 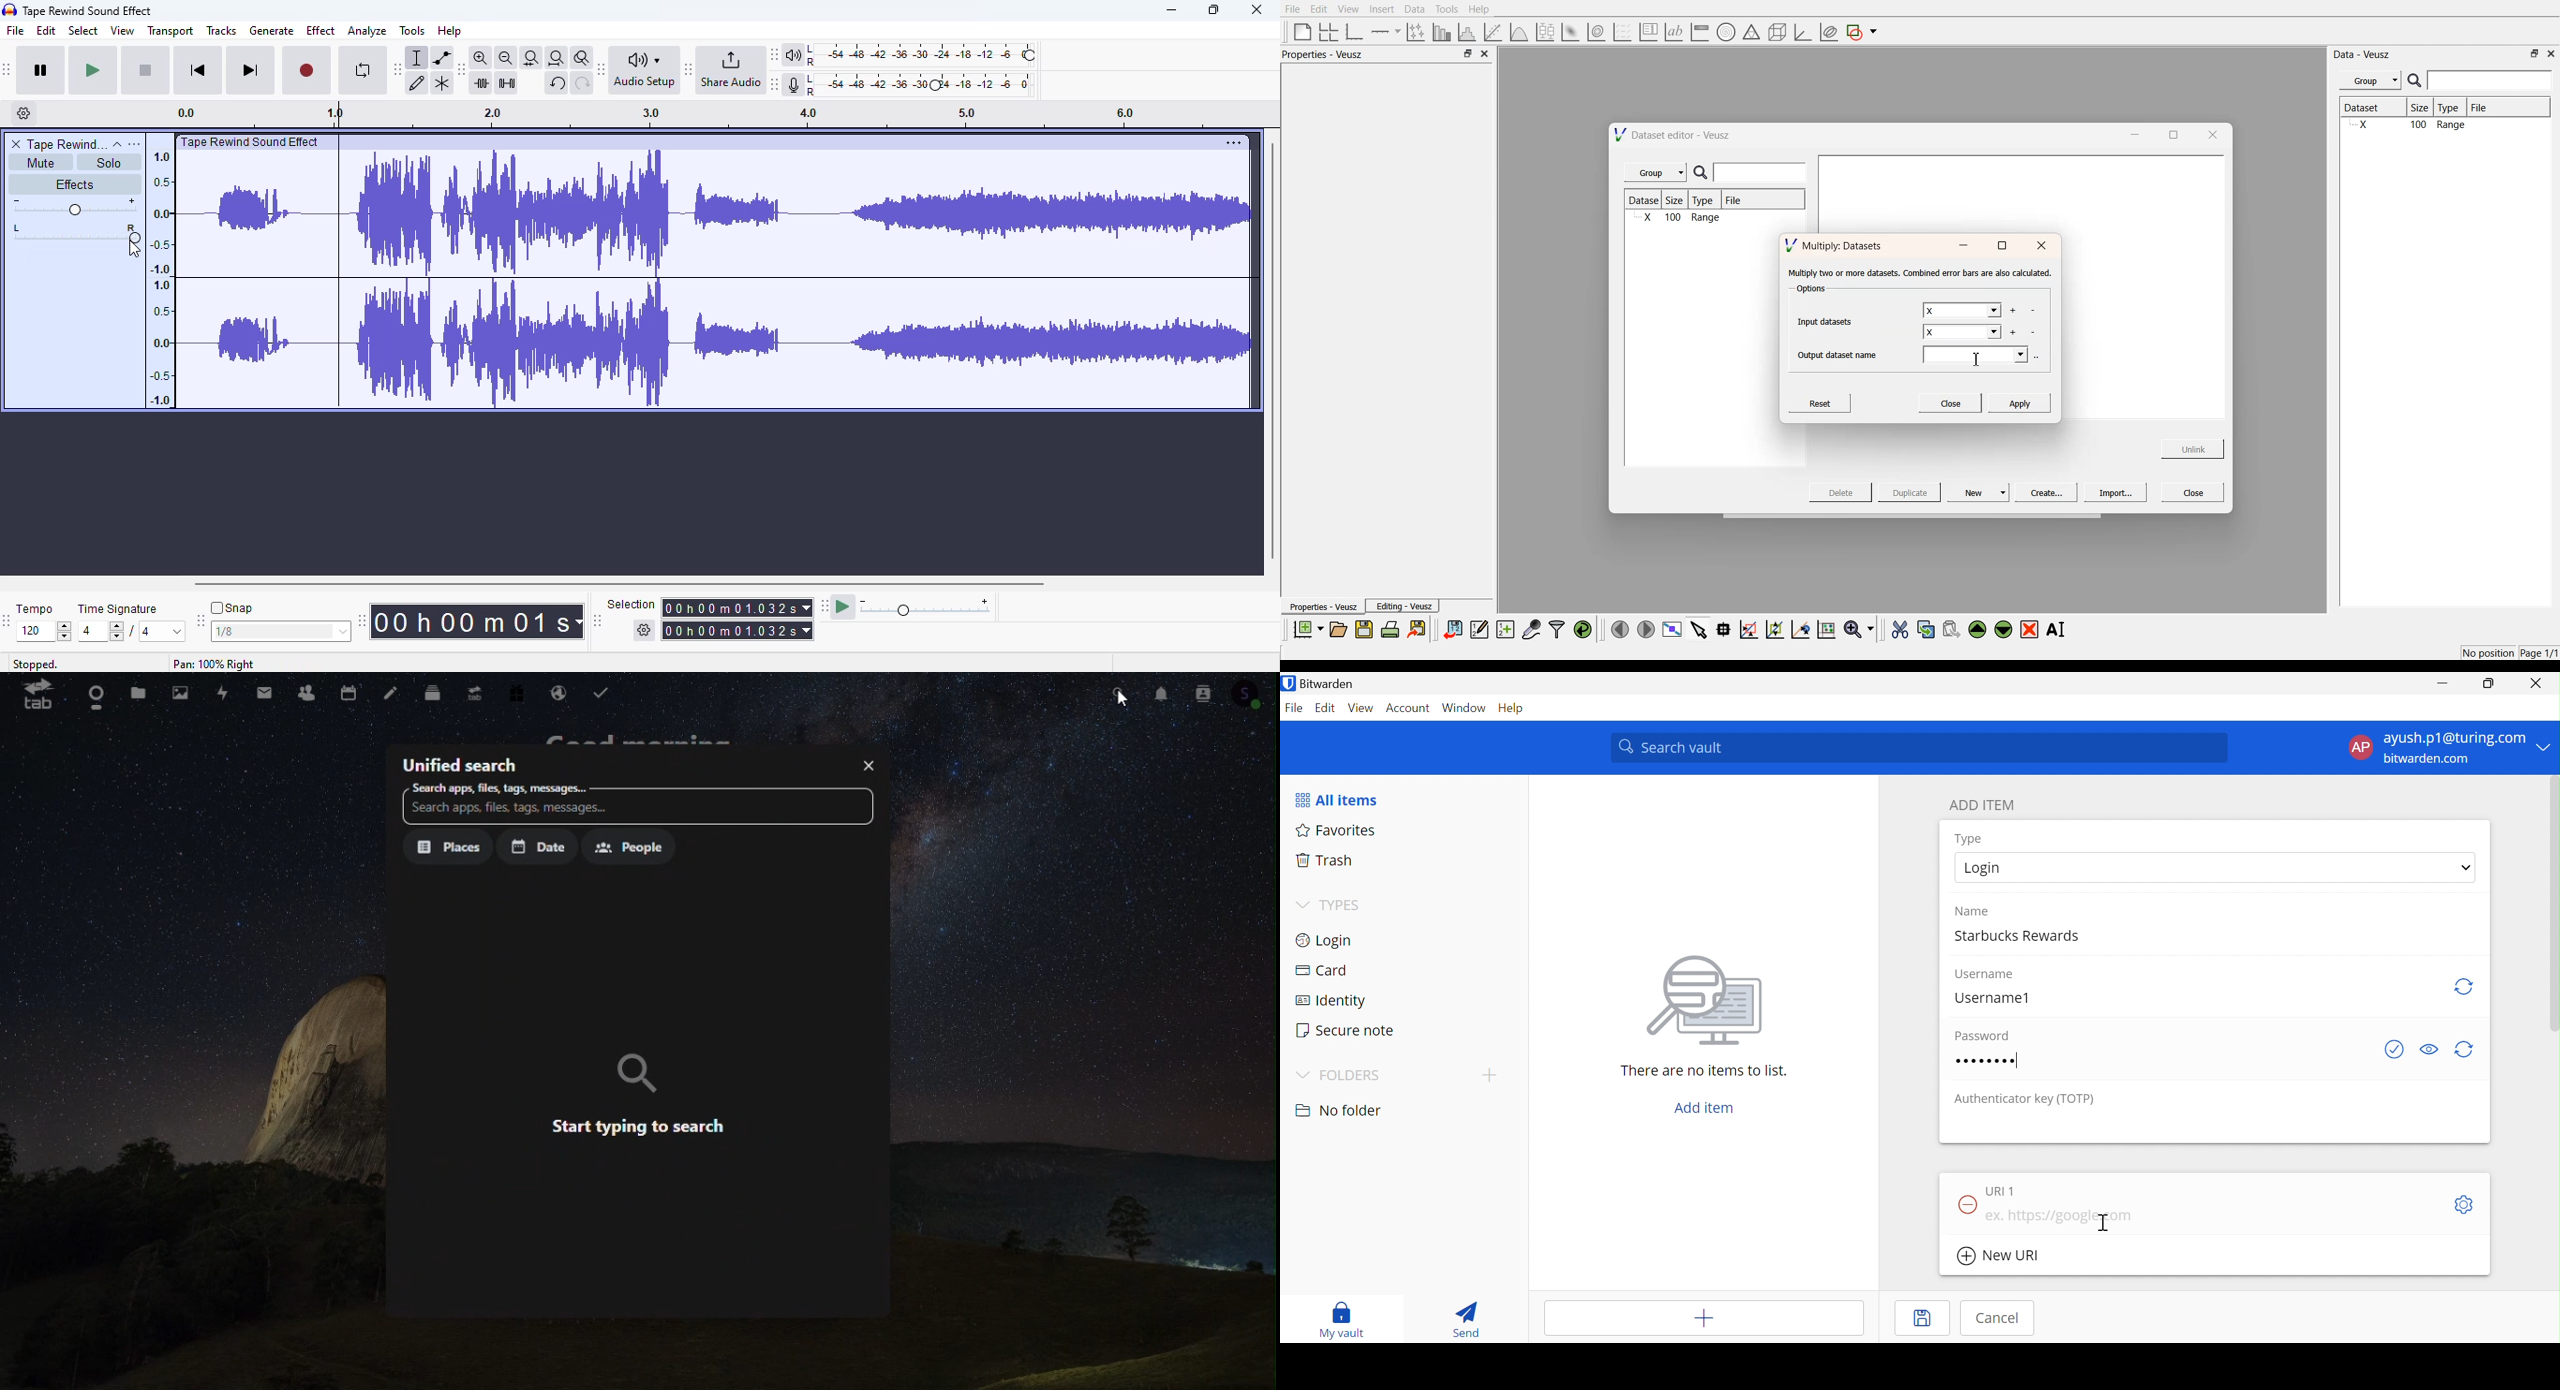 What do you see at coordinates (473, 687) in the screenshot?
I see `Upgrade` at bounding box center [473, 687].